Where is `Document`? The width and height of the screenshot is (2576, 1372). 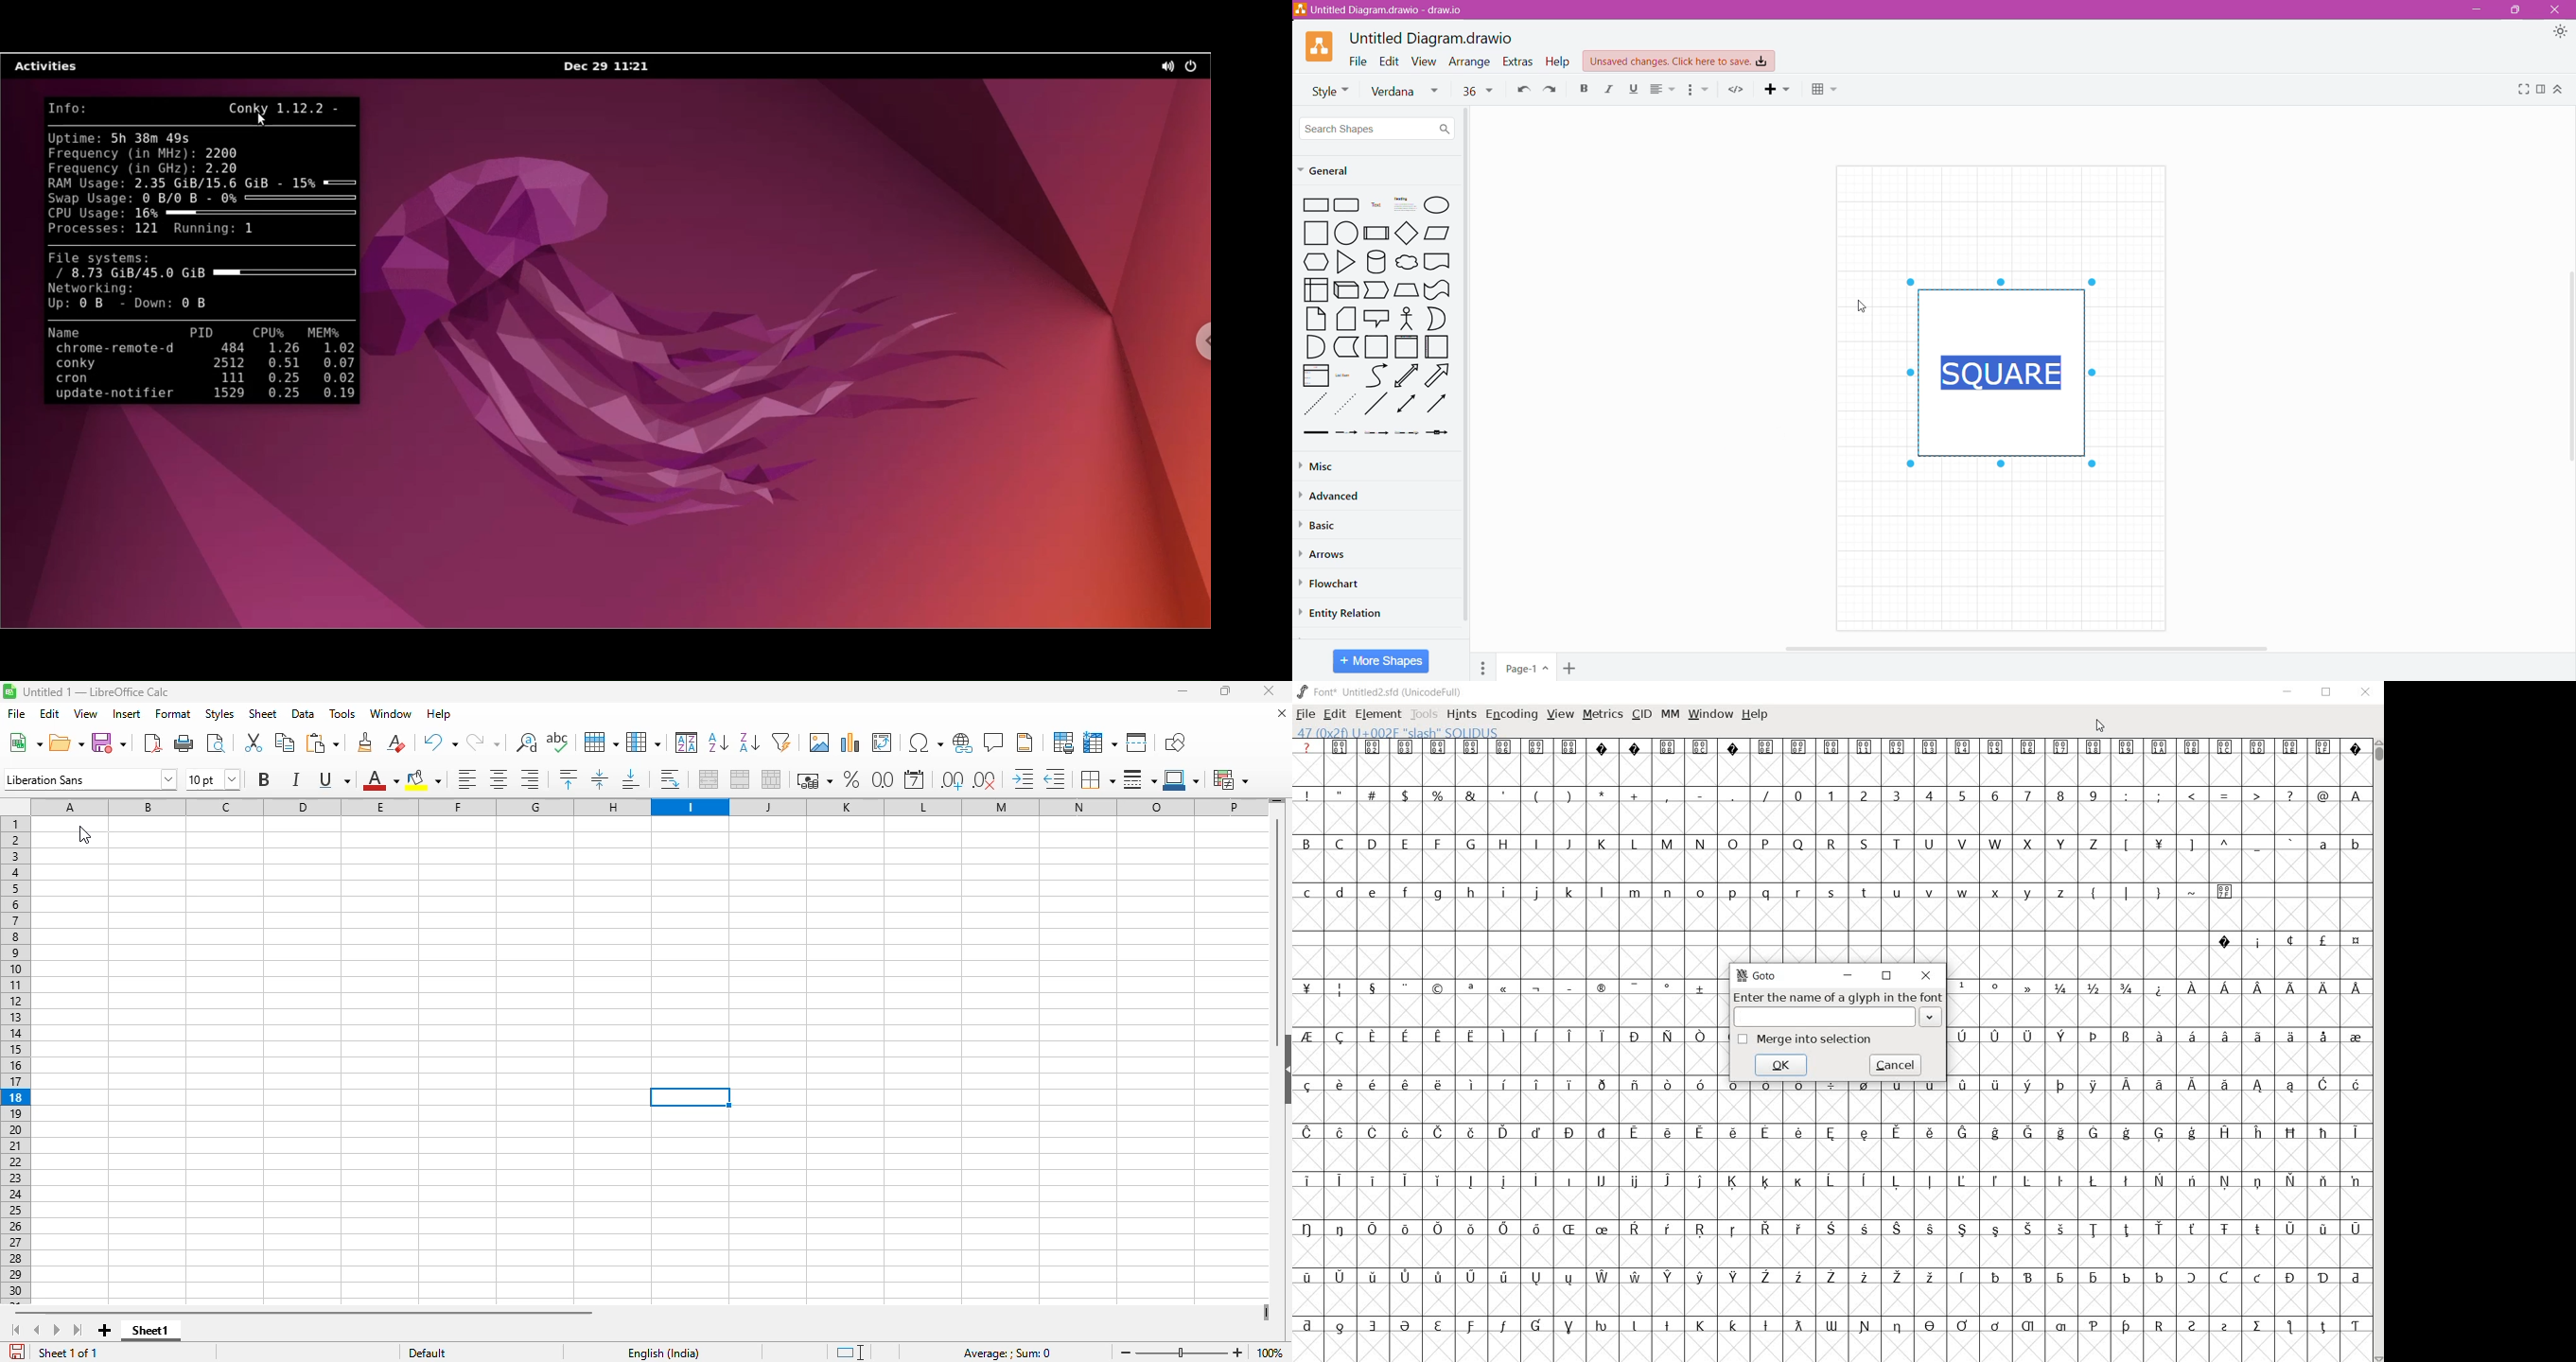
Document is located at coordinates (1437, 262).